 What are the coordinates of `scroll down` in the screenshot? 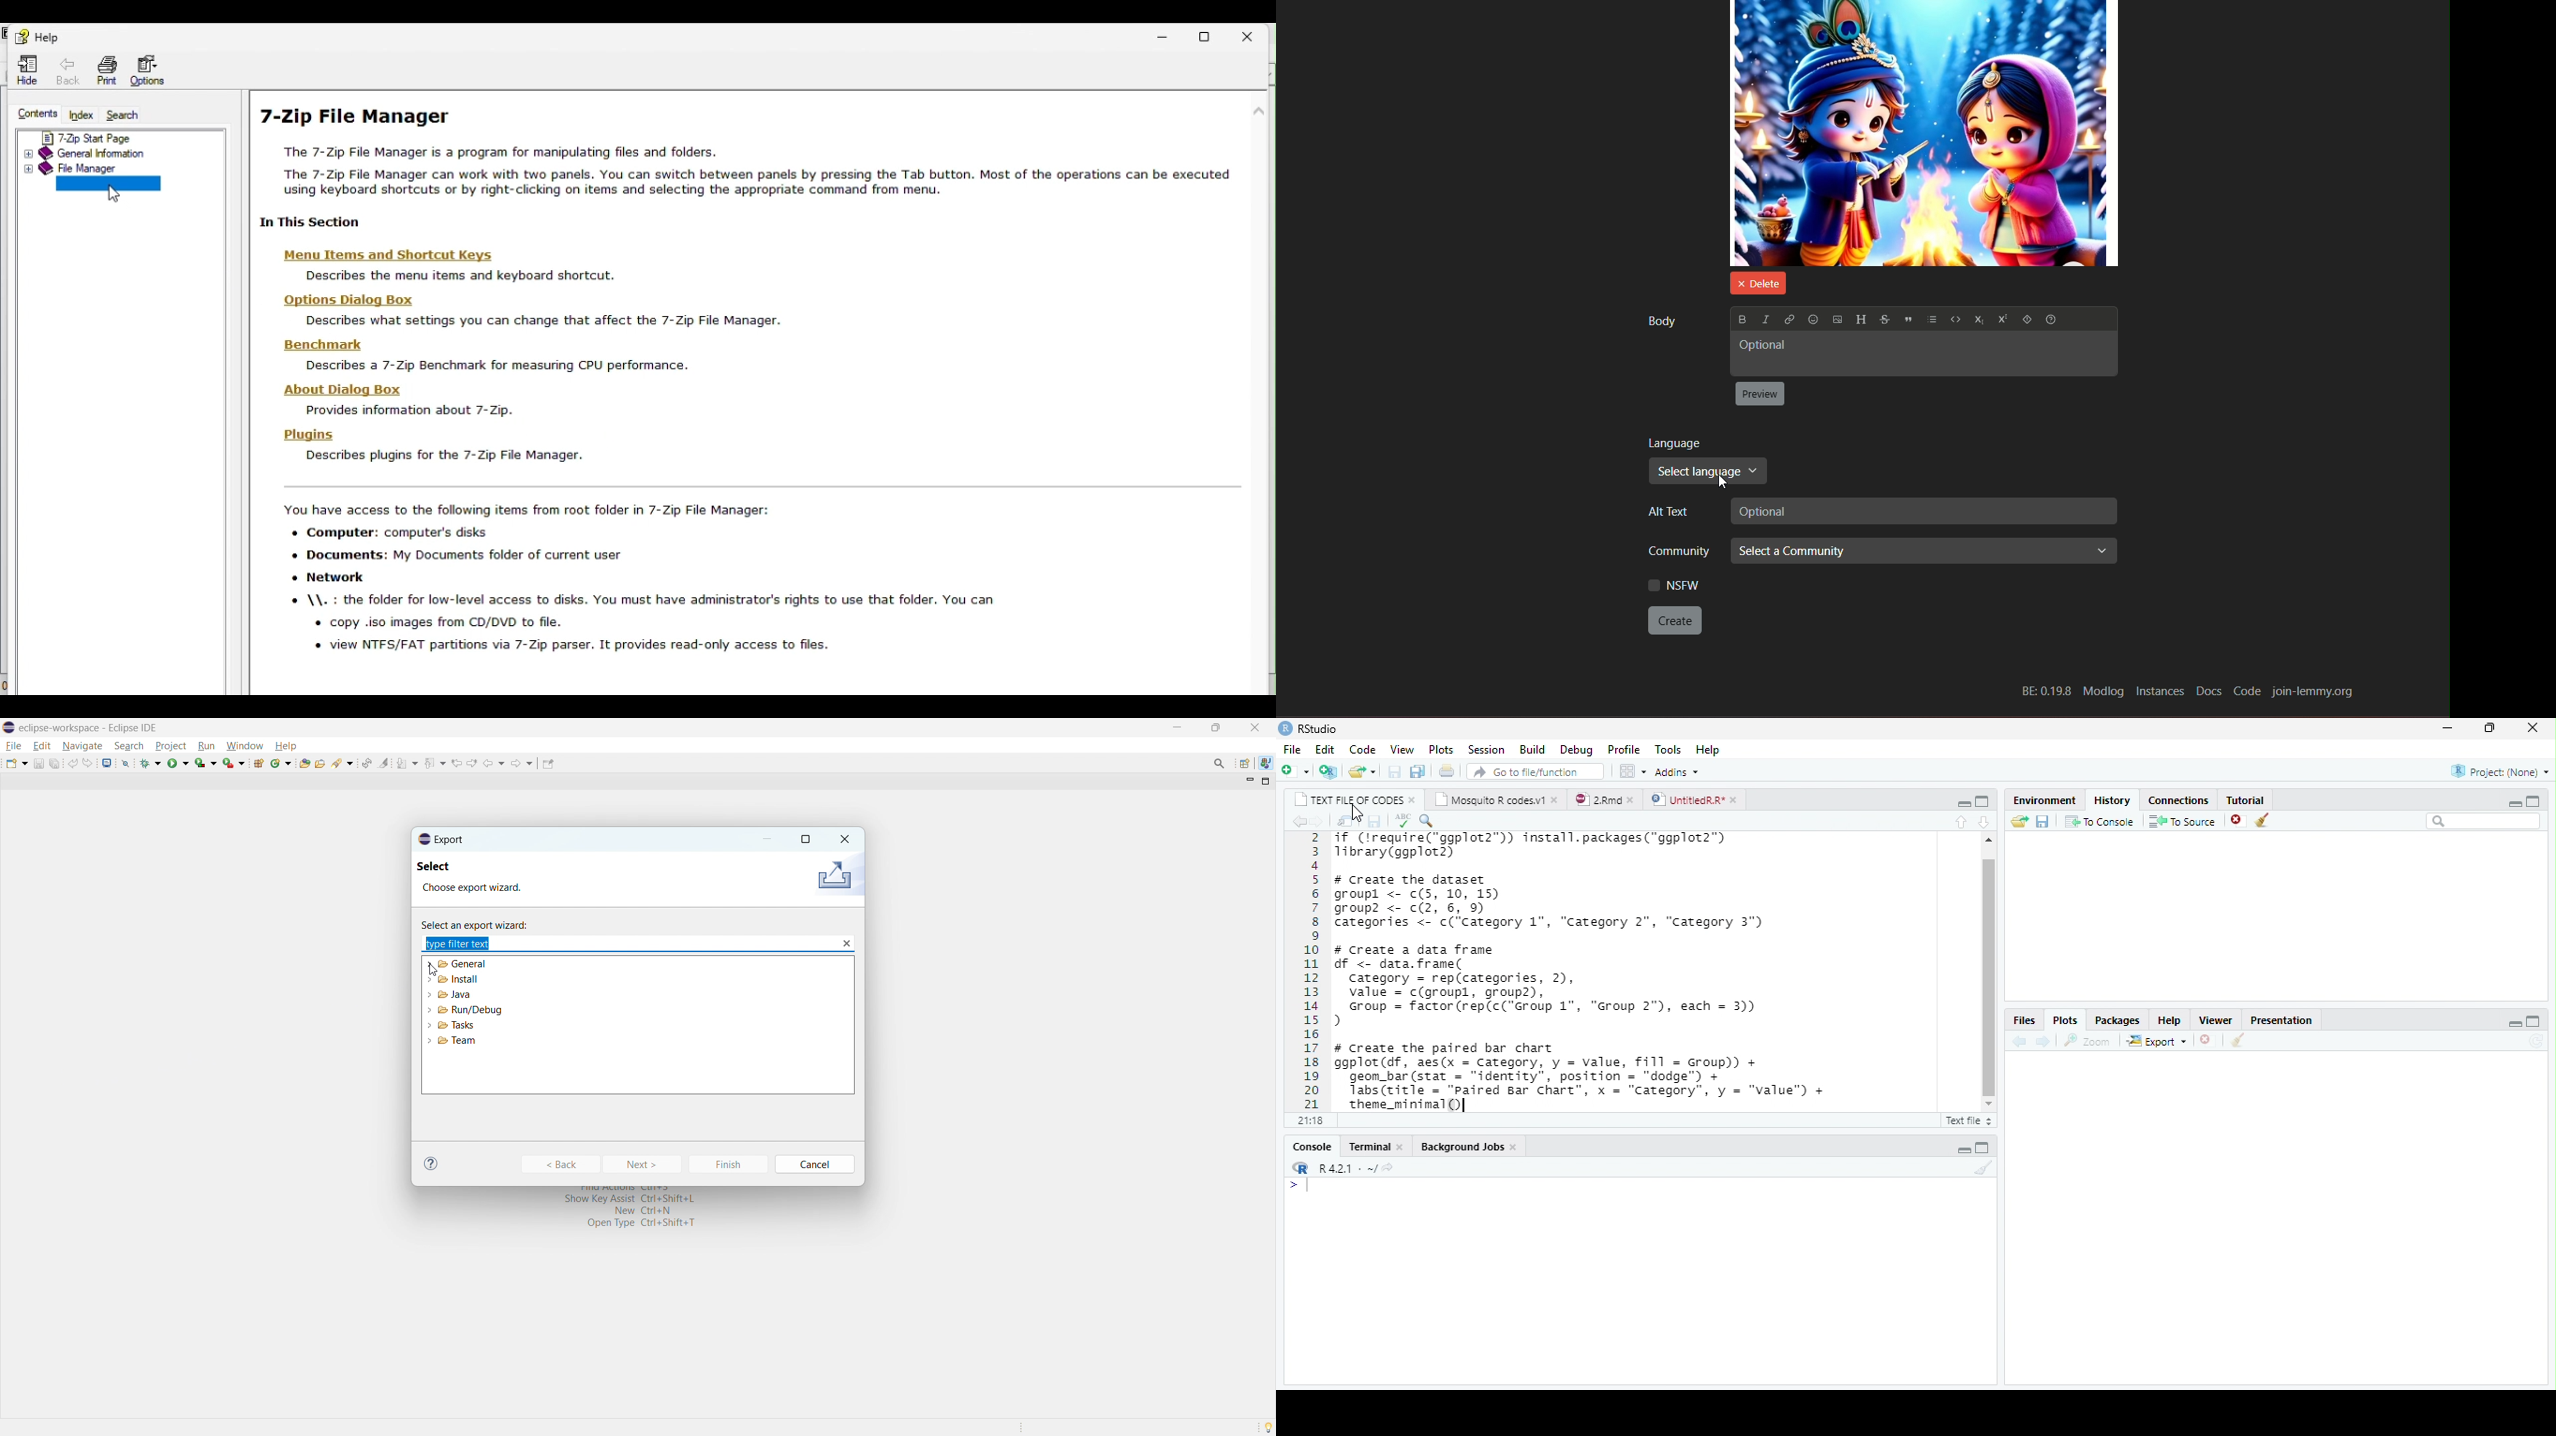 It's located at (1990, 1105).